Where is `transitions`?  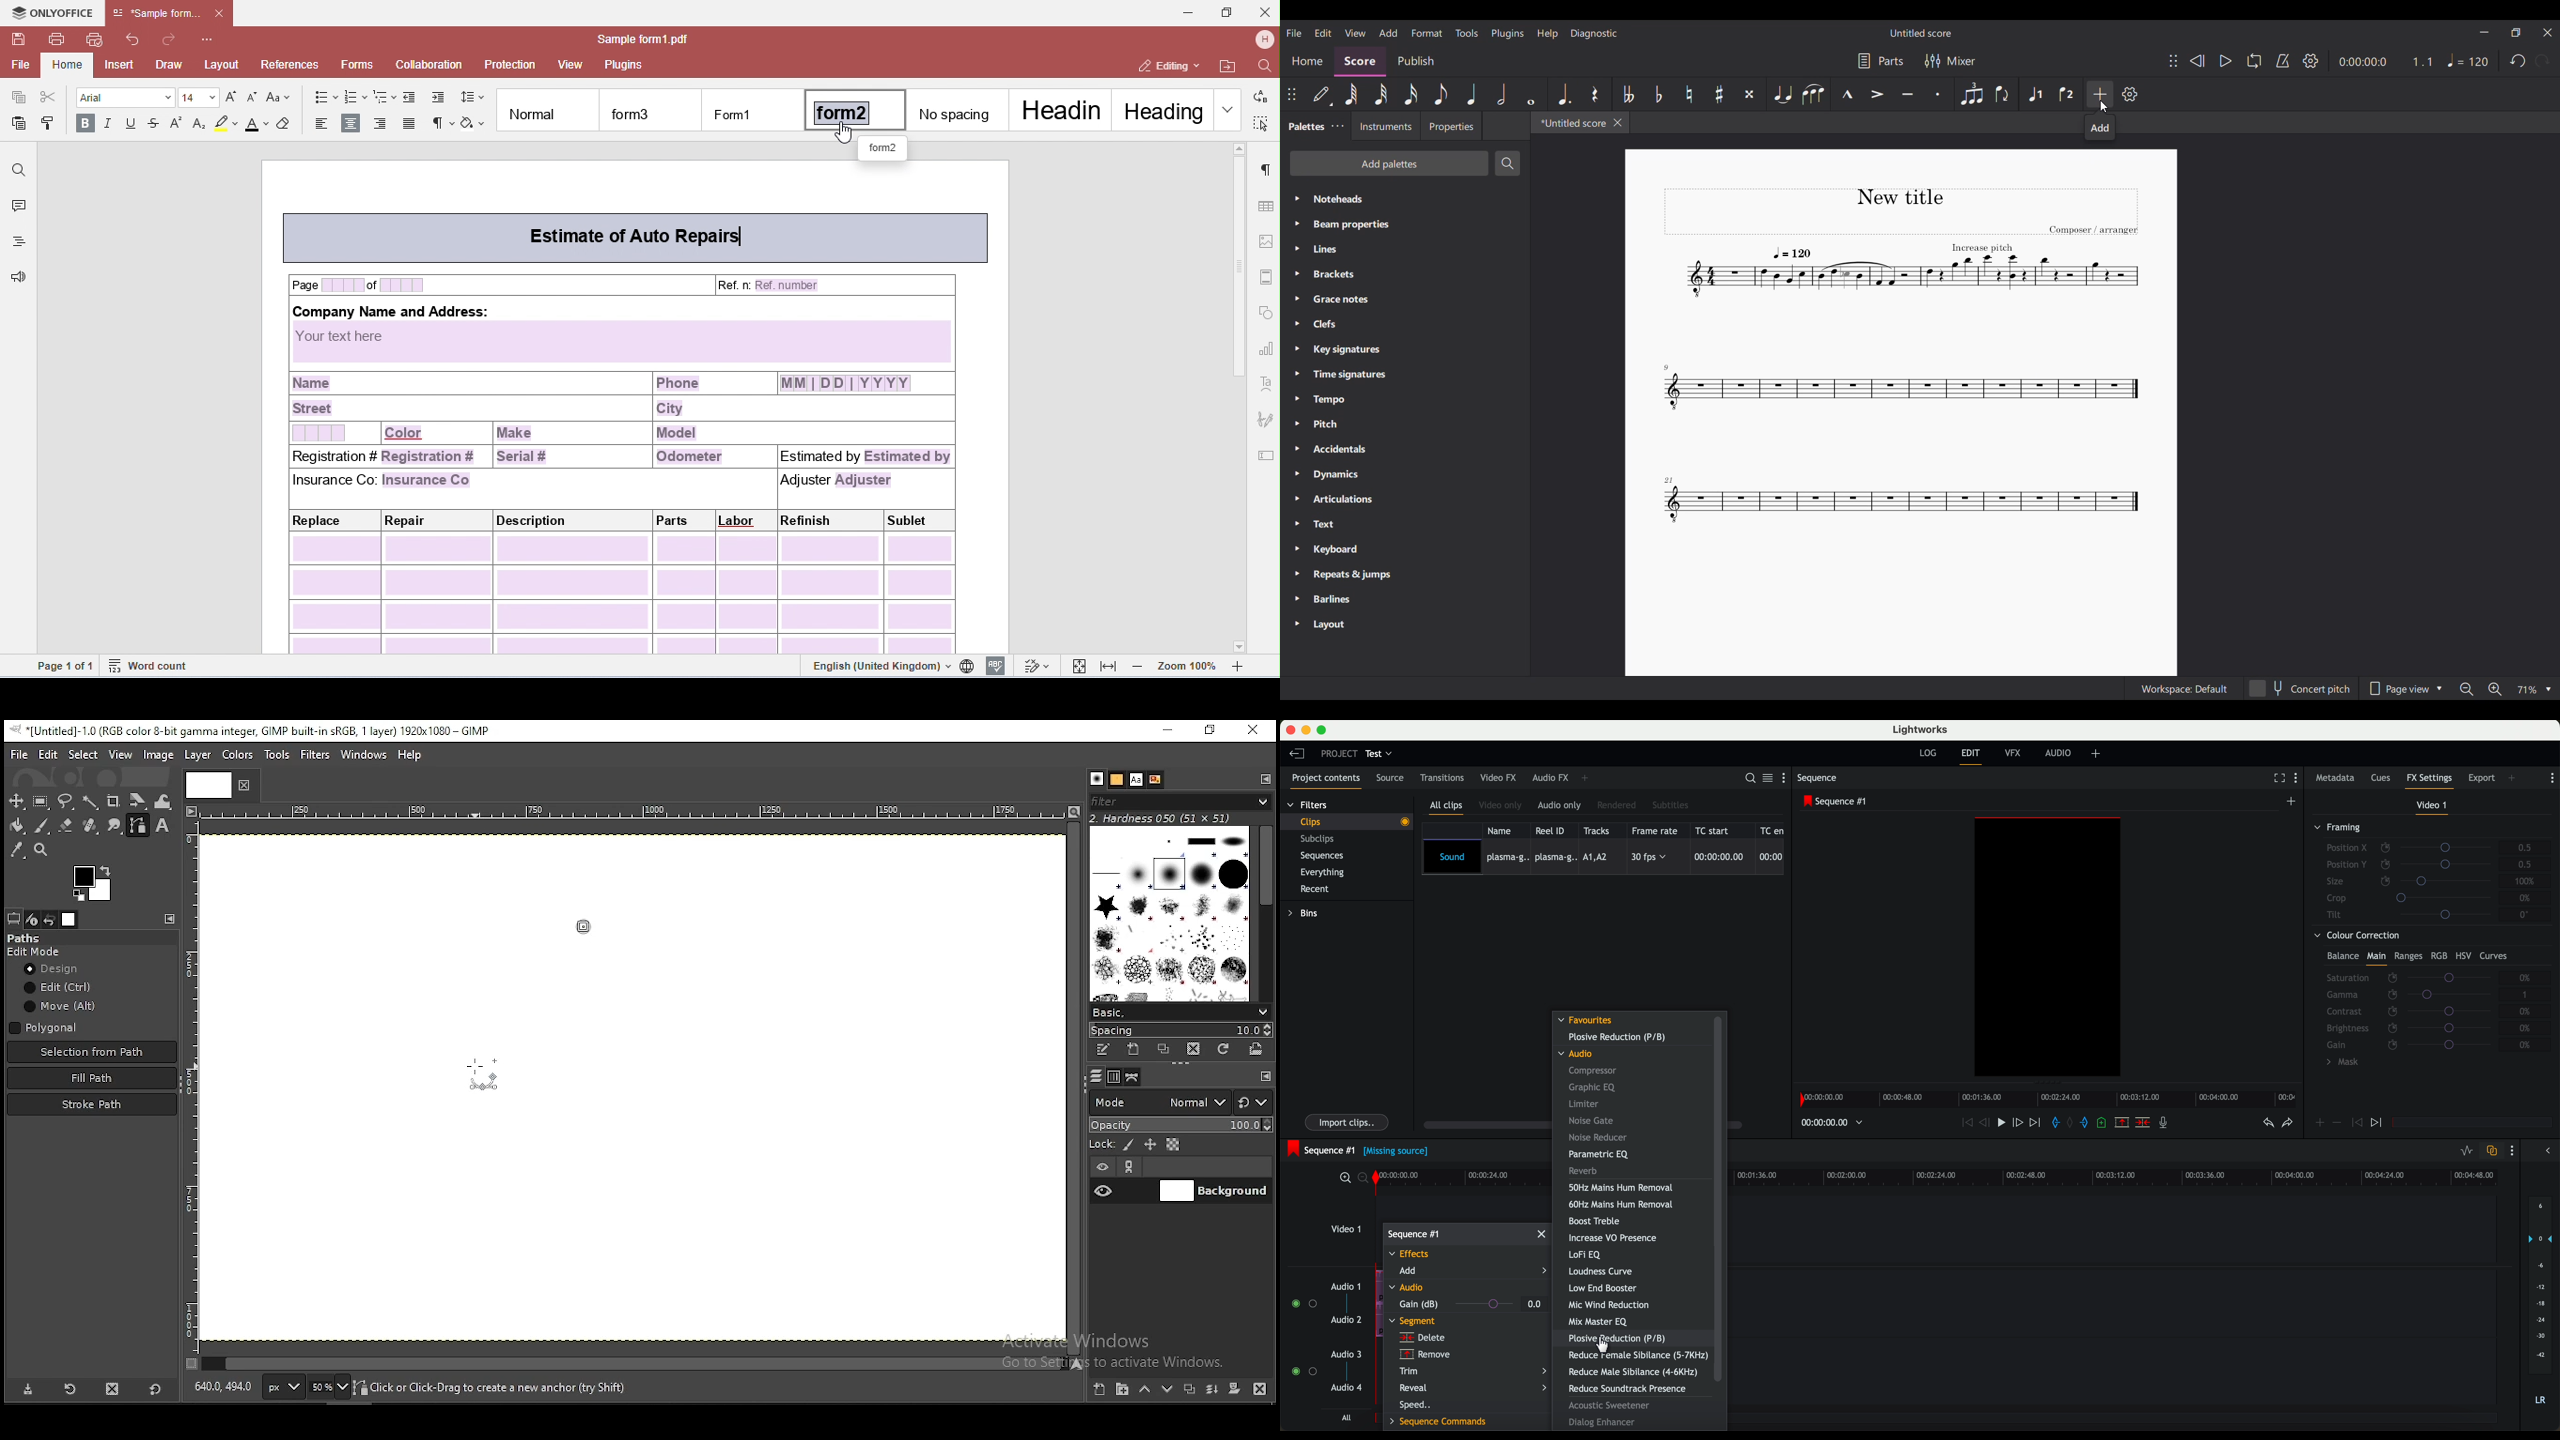 transitions is located at coordinates (1442, 779).